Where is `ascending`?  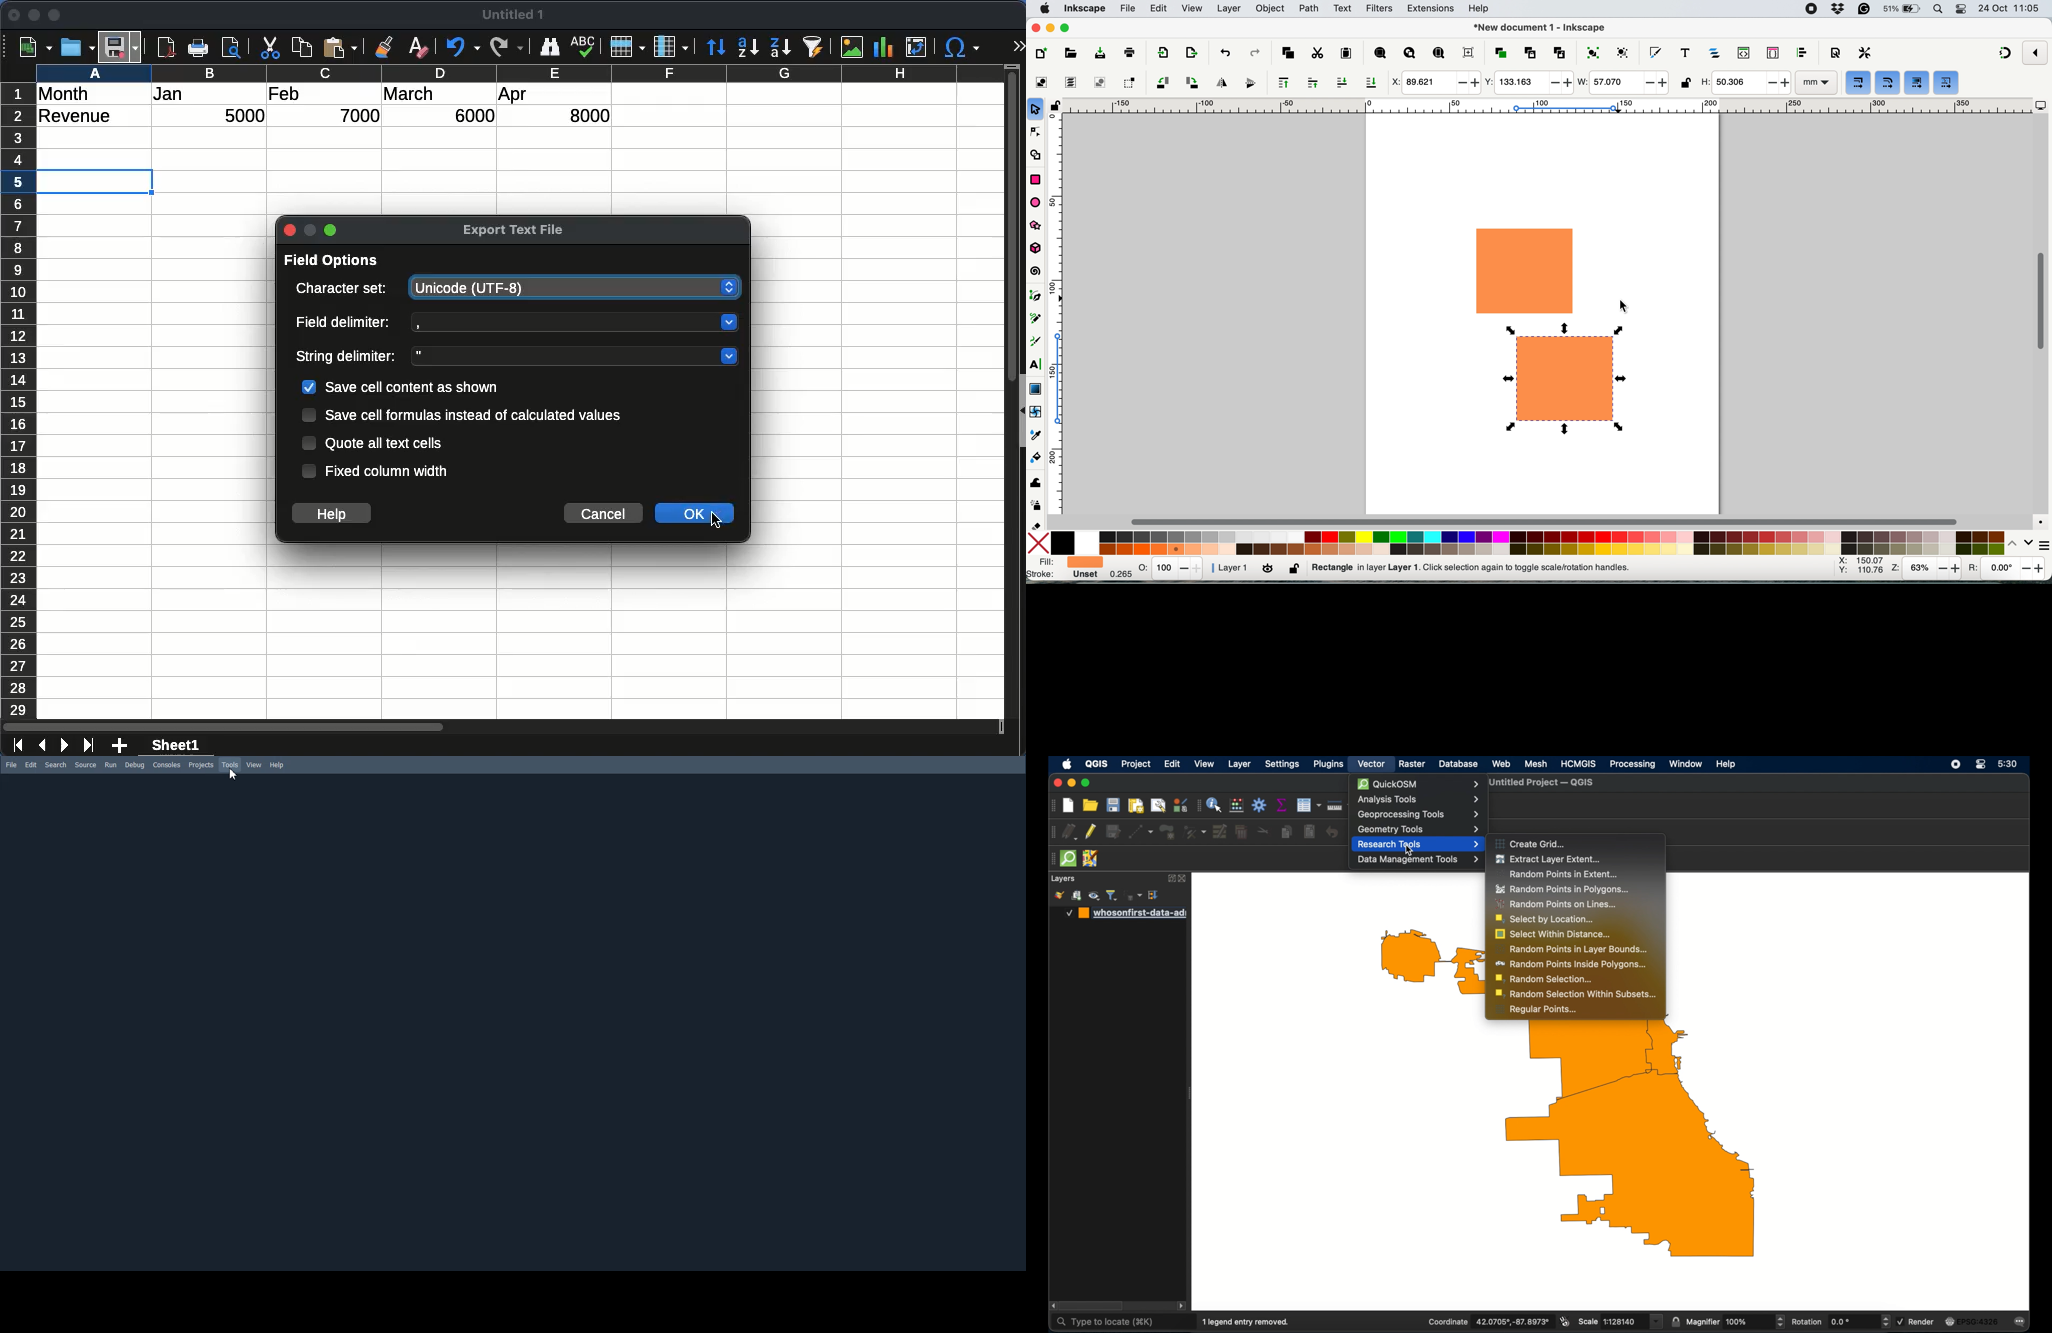
ascending is located at coordinates (748, 47).